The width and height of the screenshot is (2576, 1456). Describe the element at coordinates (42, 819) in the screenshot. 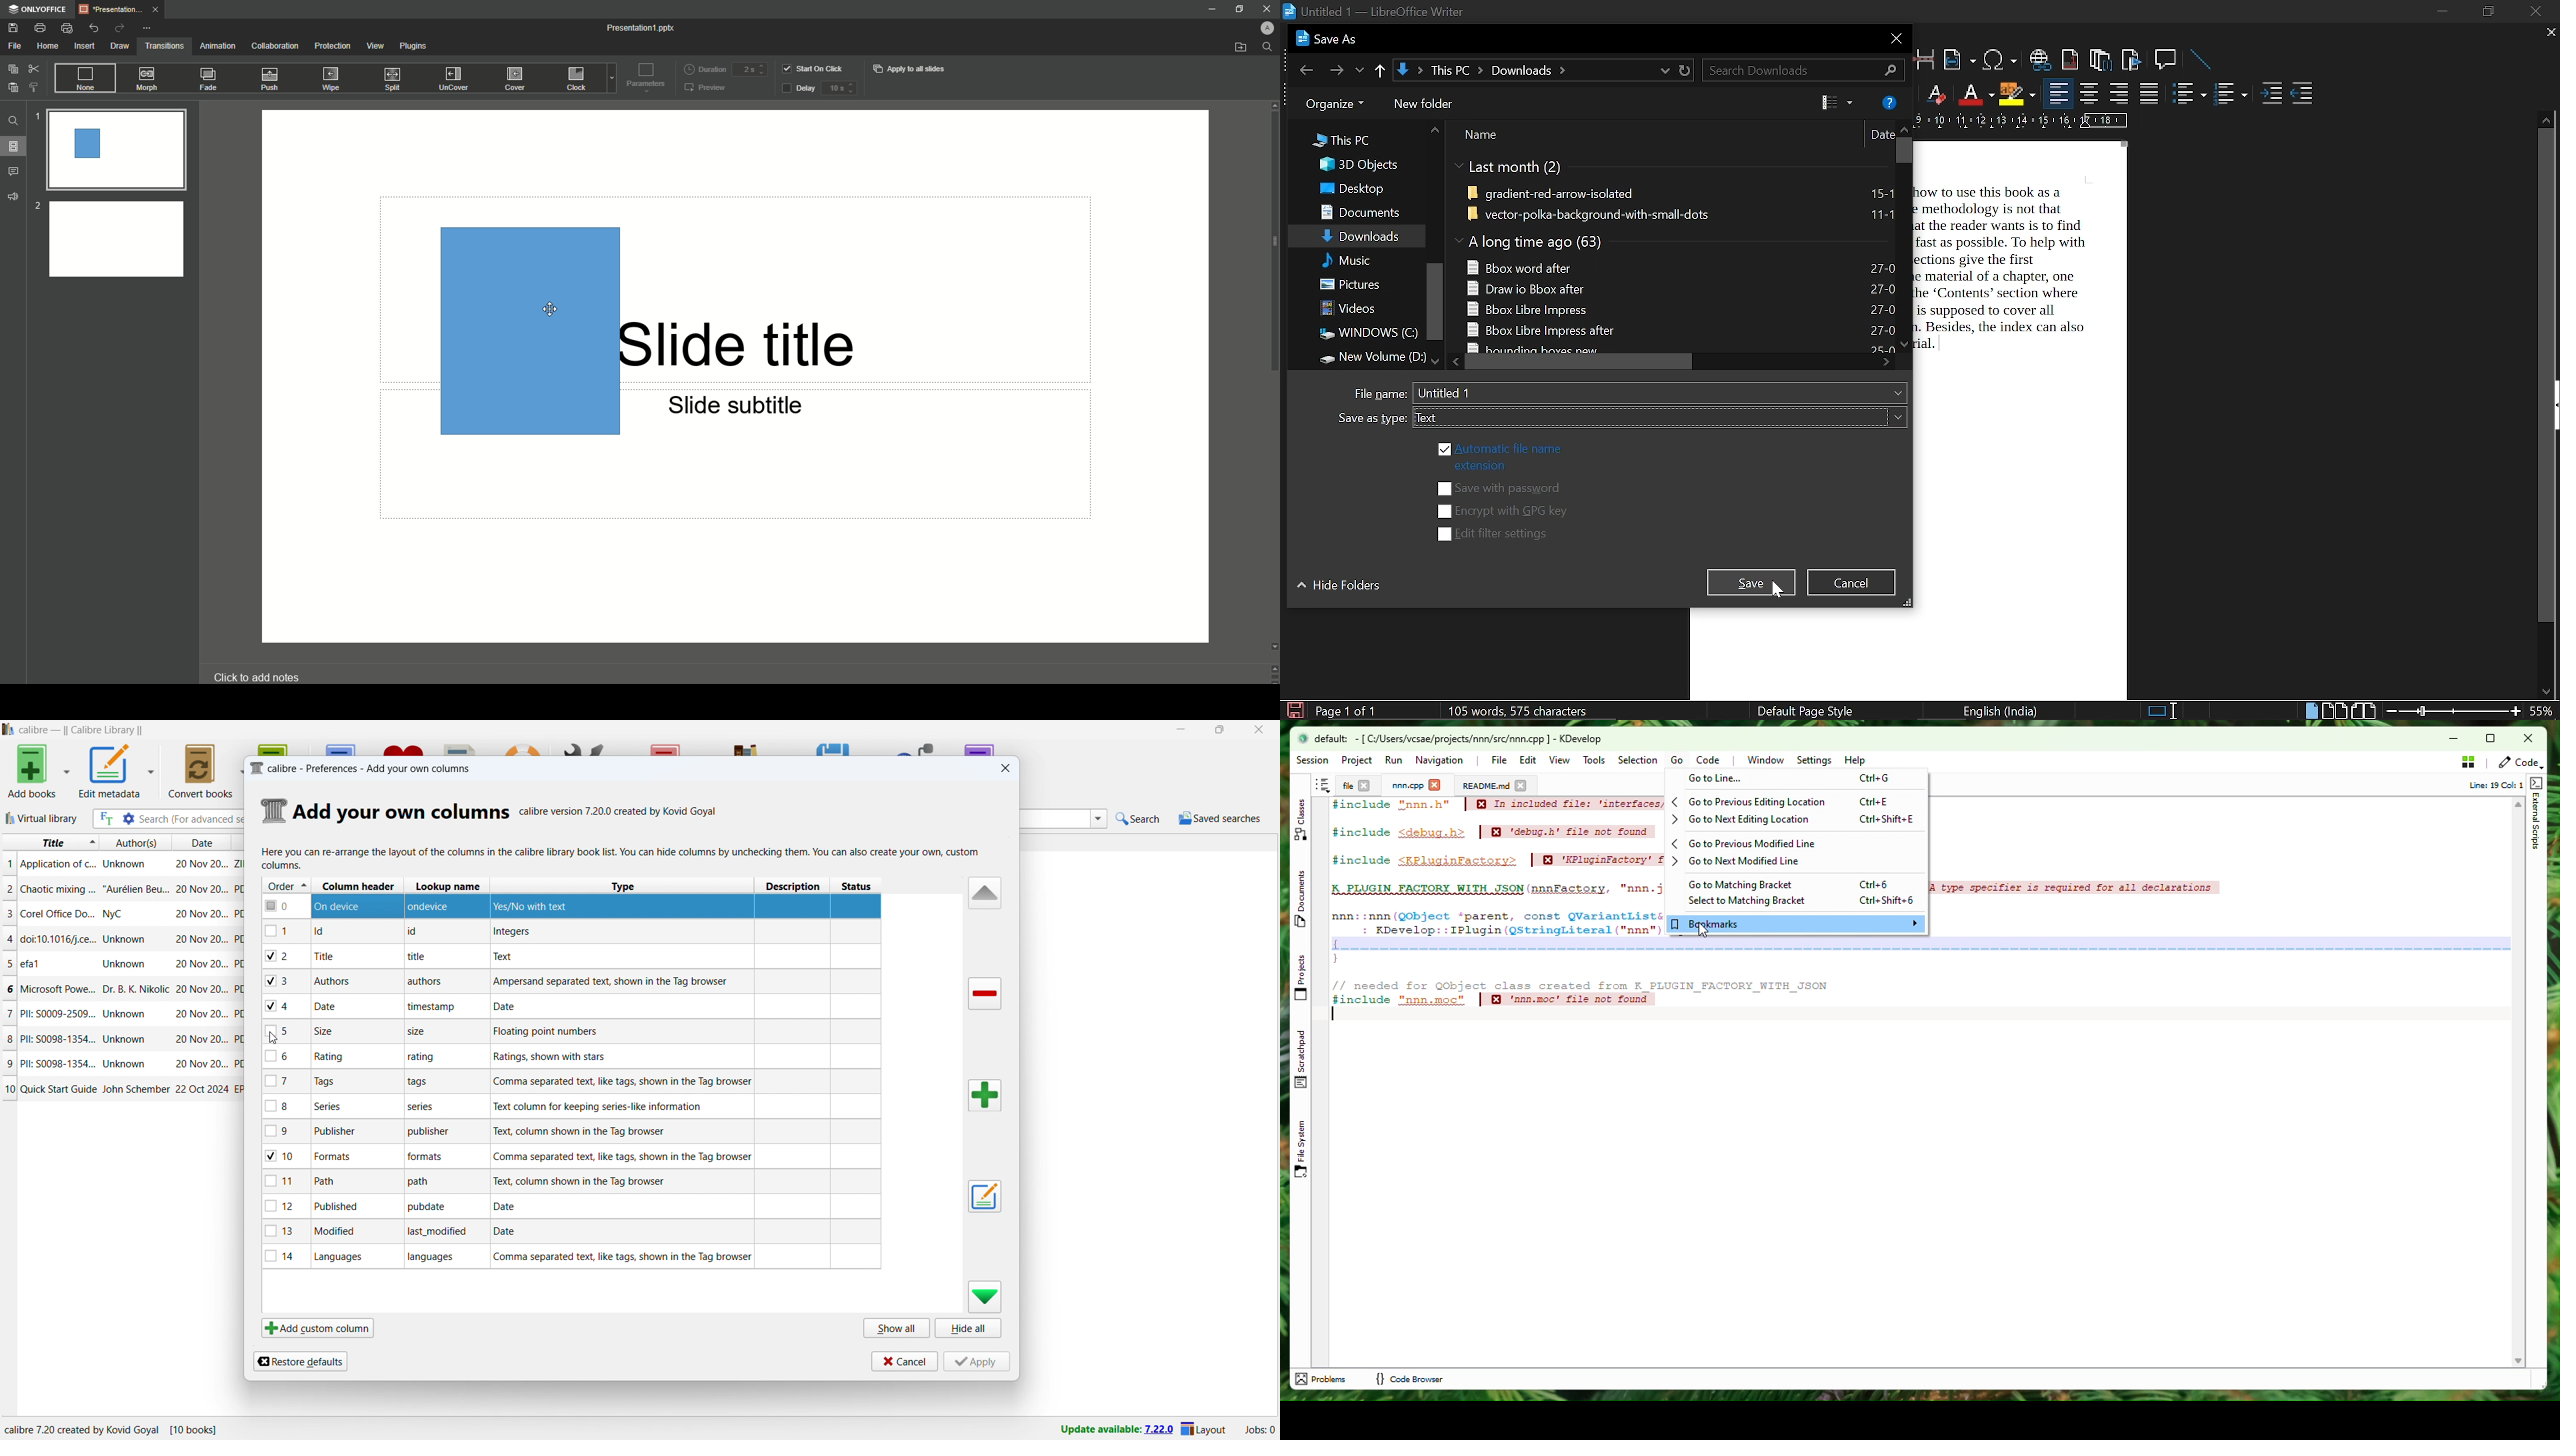

I see `virtual library` at that location.